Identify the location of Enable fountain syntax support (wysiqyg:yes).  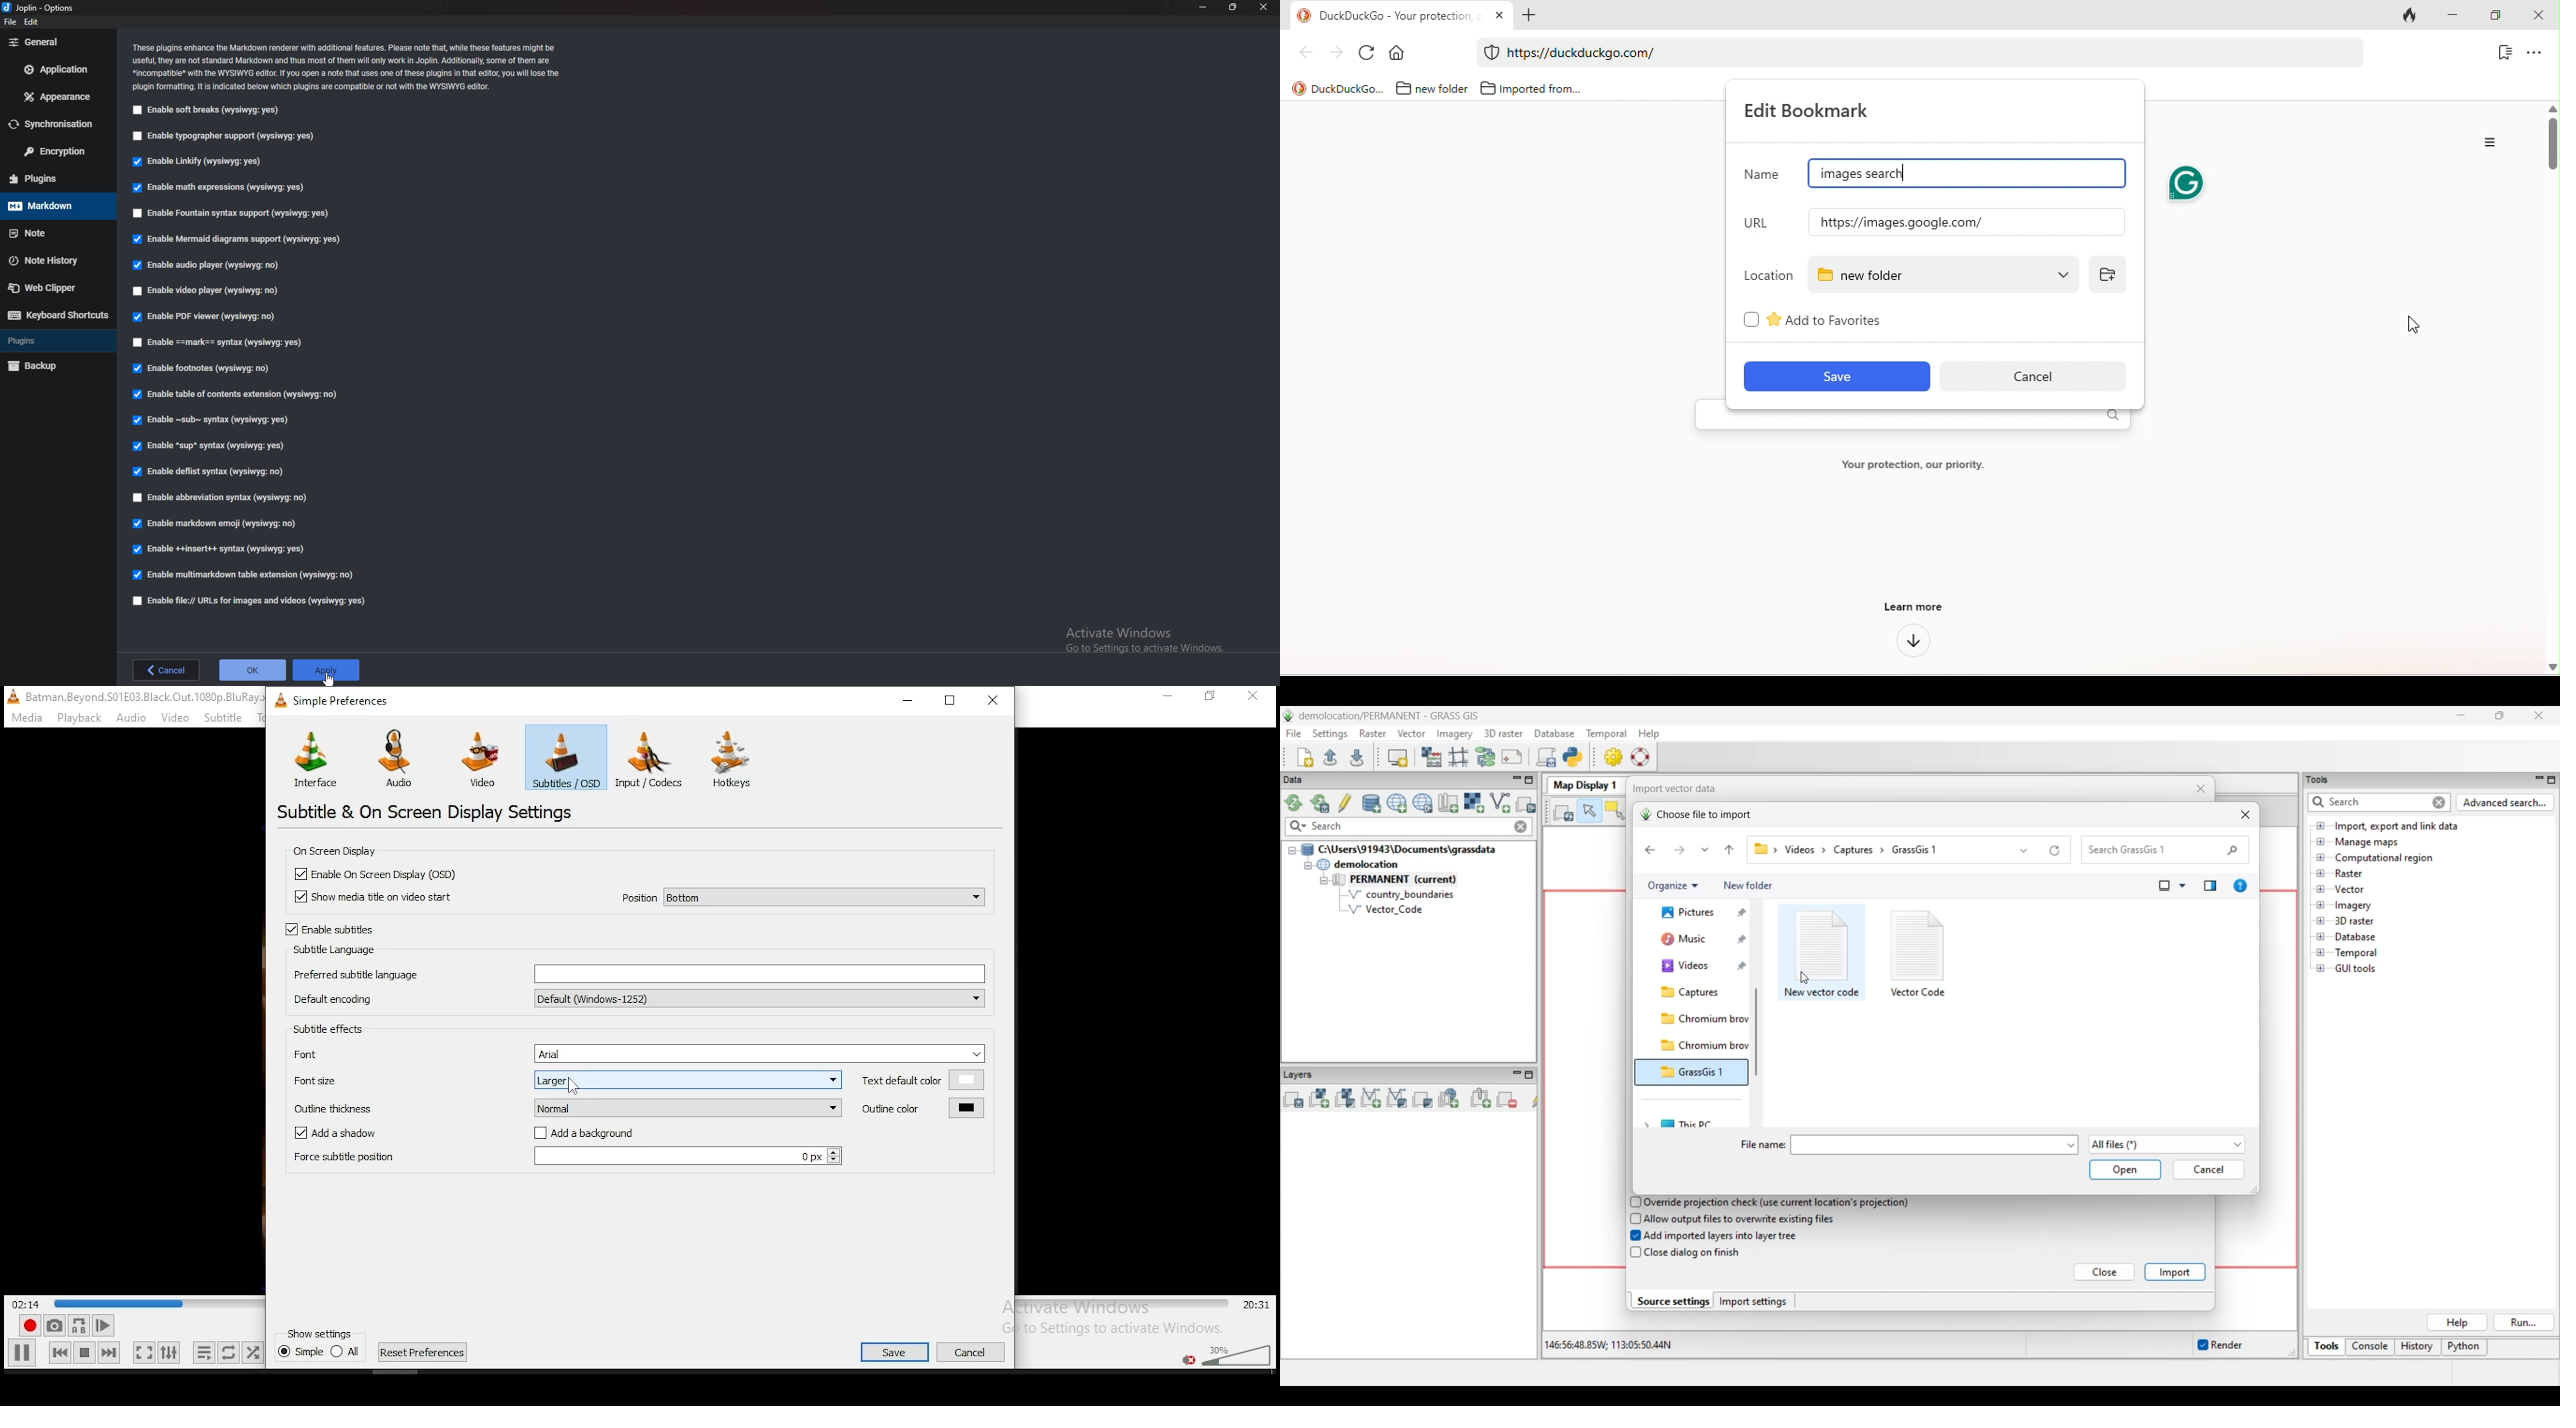
(235, 215).